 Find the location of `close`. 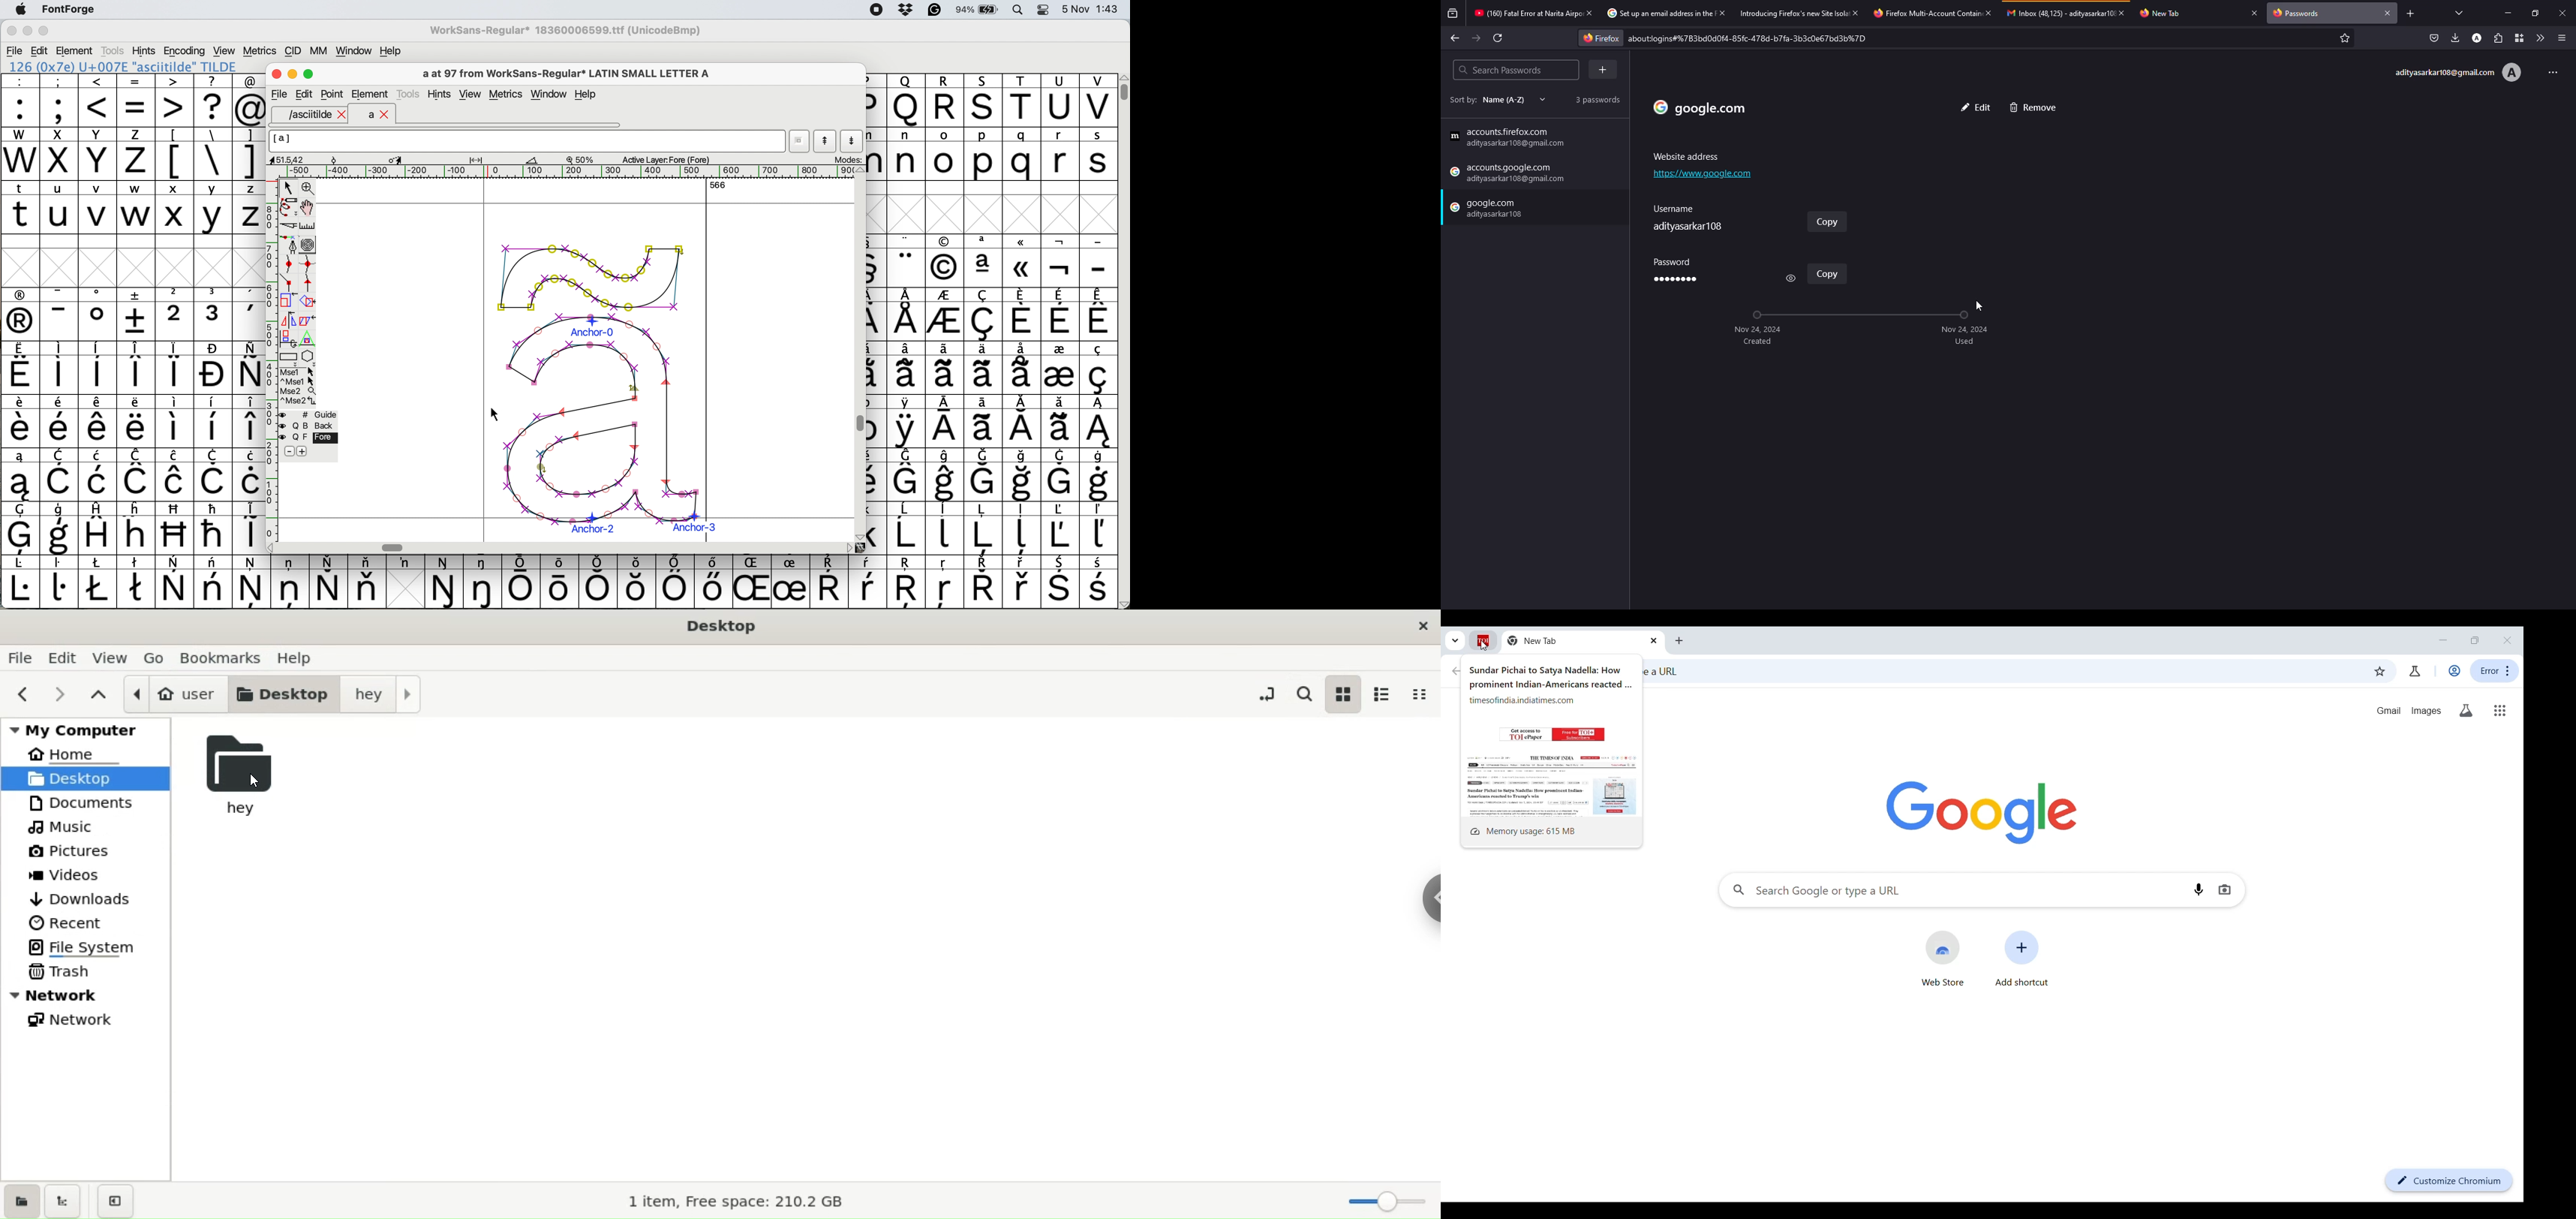

close is located at coordinates (1857, 12).